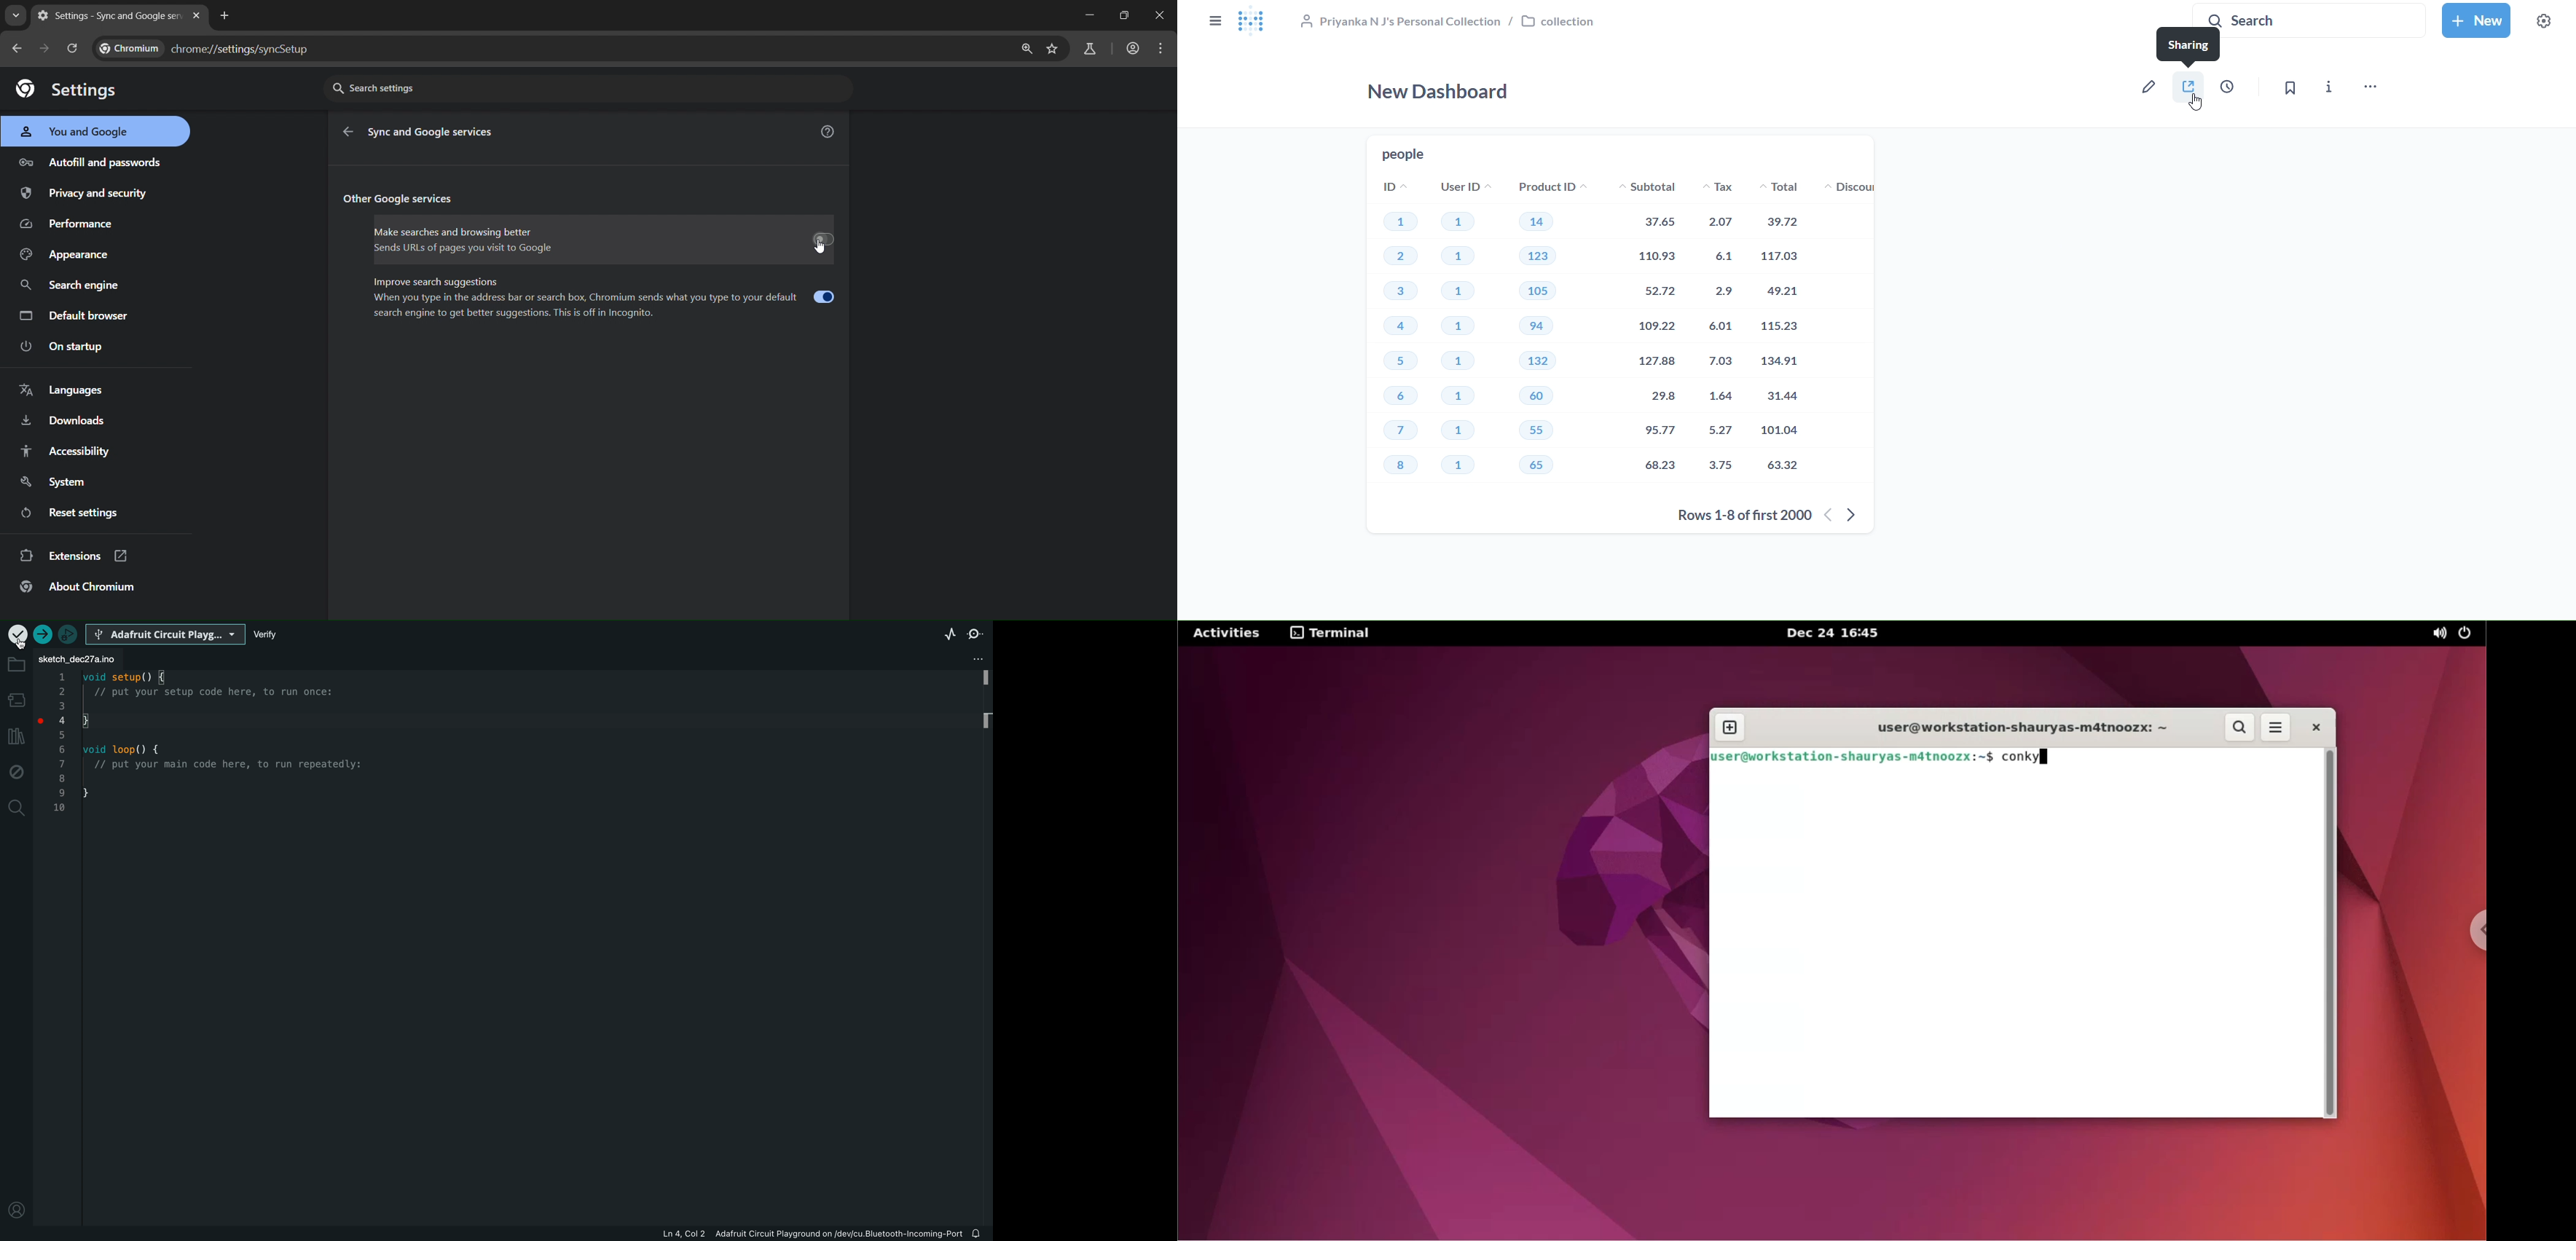 The image size is (2576, 1260). What do you see at coordinates (2476, 19) in the screenshot?
I see `new` at bounding box center [2476, 19].